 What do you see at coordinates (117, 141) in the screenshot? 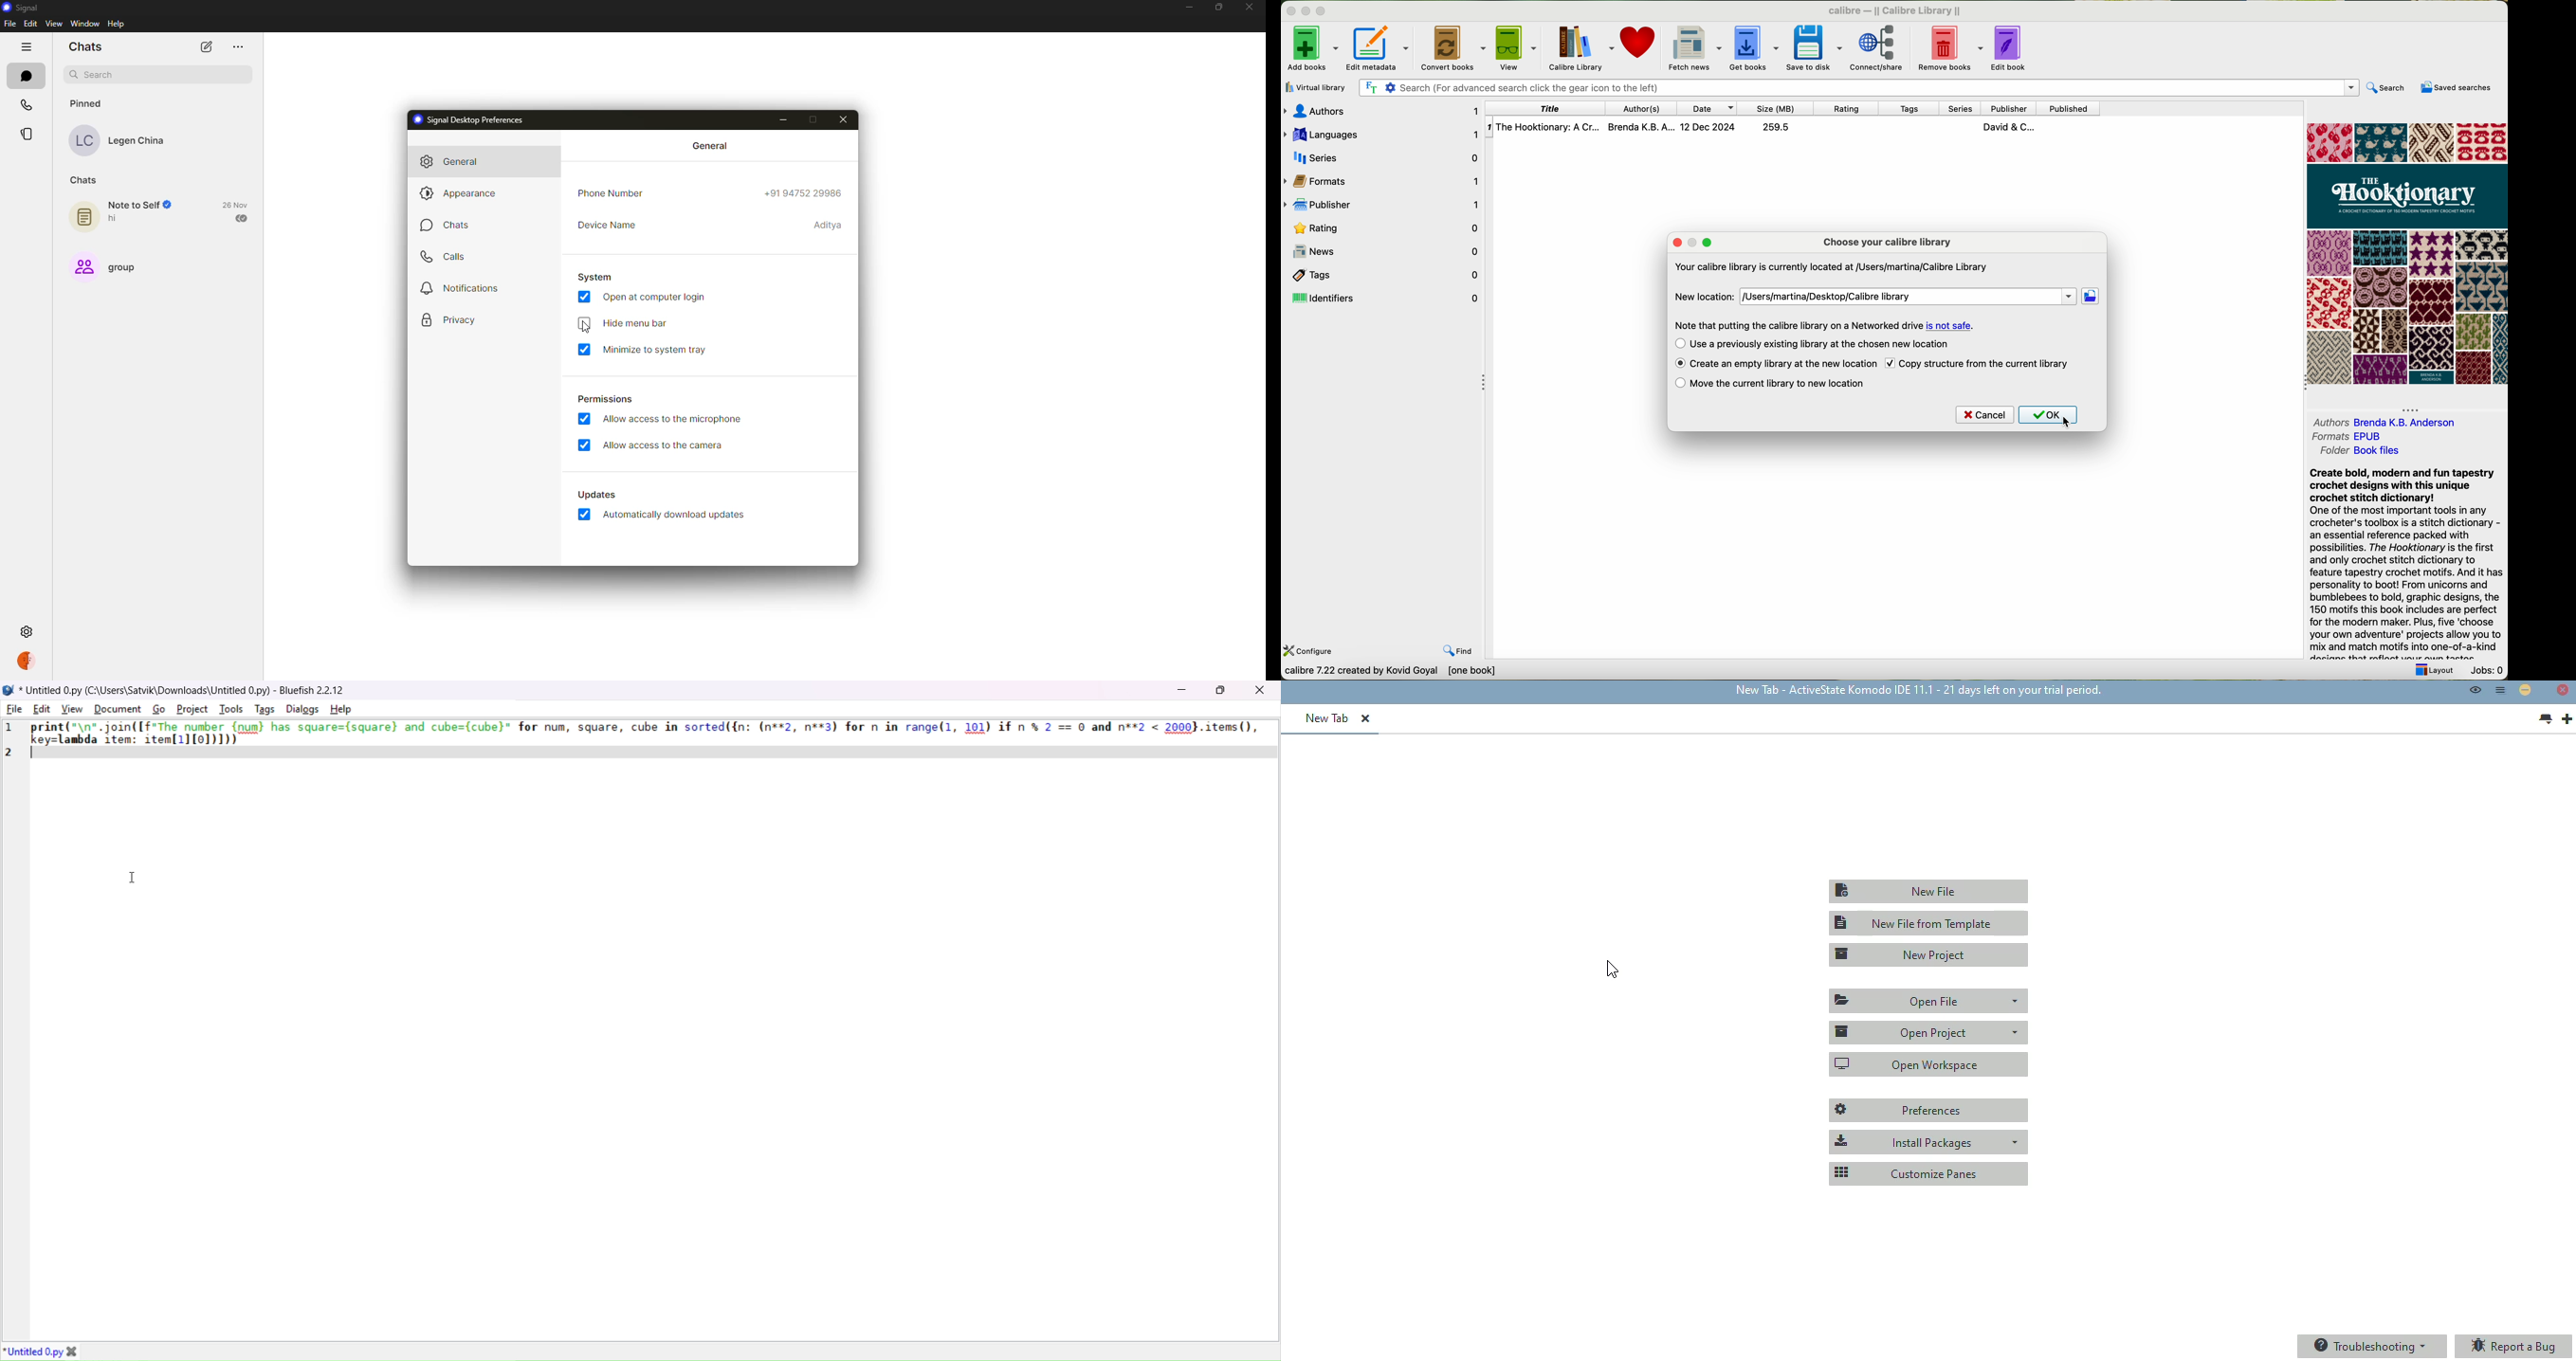
I see `contact` at bounding box center [117, 141].